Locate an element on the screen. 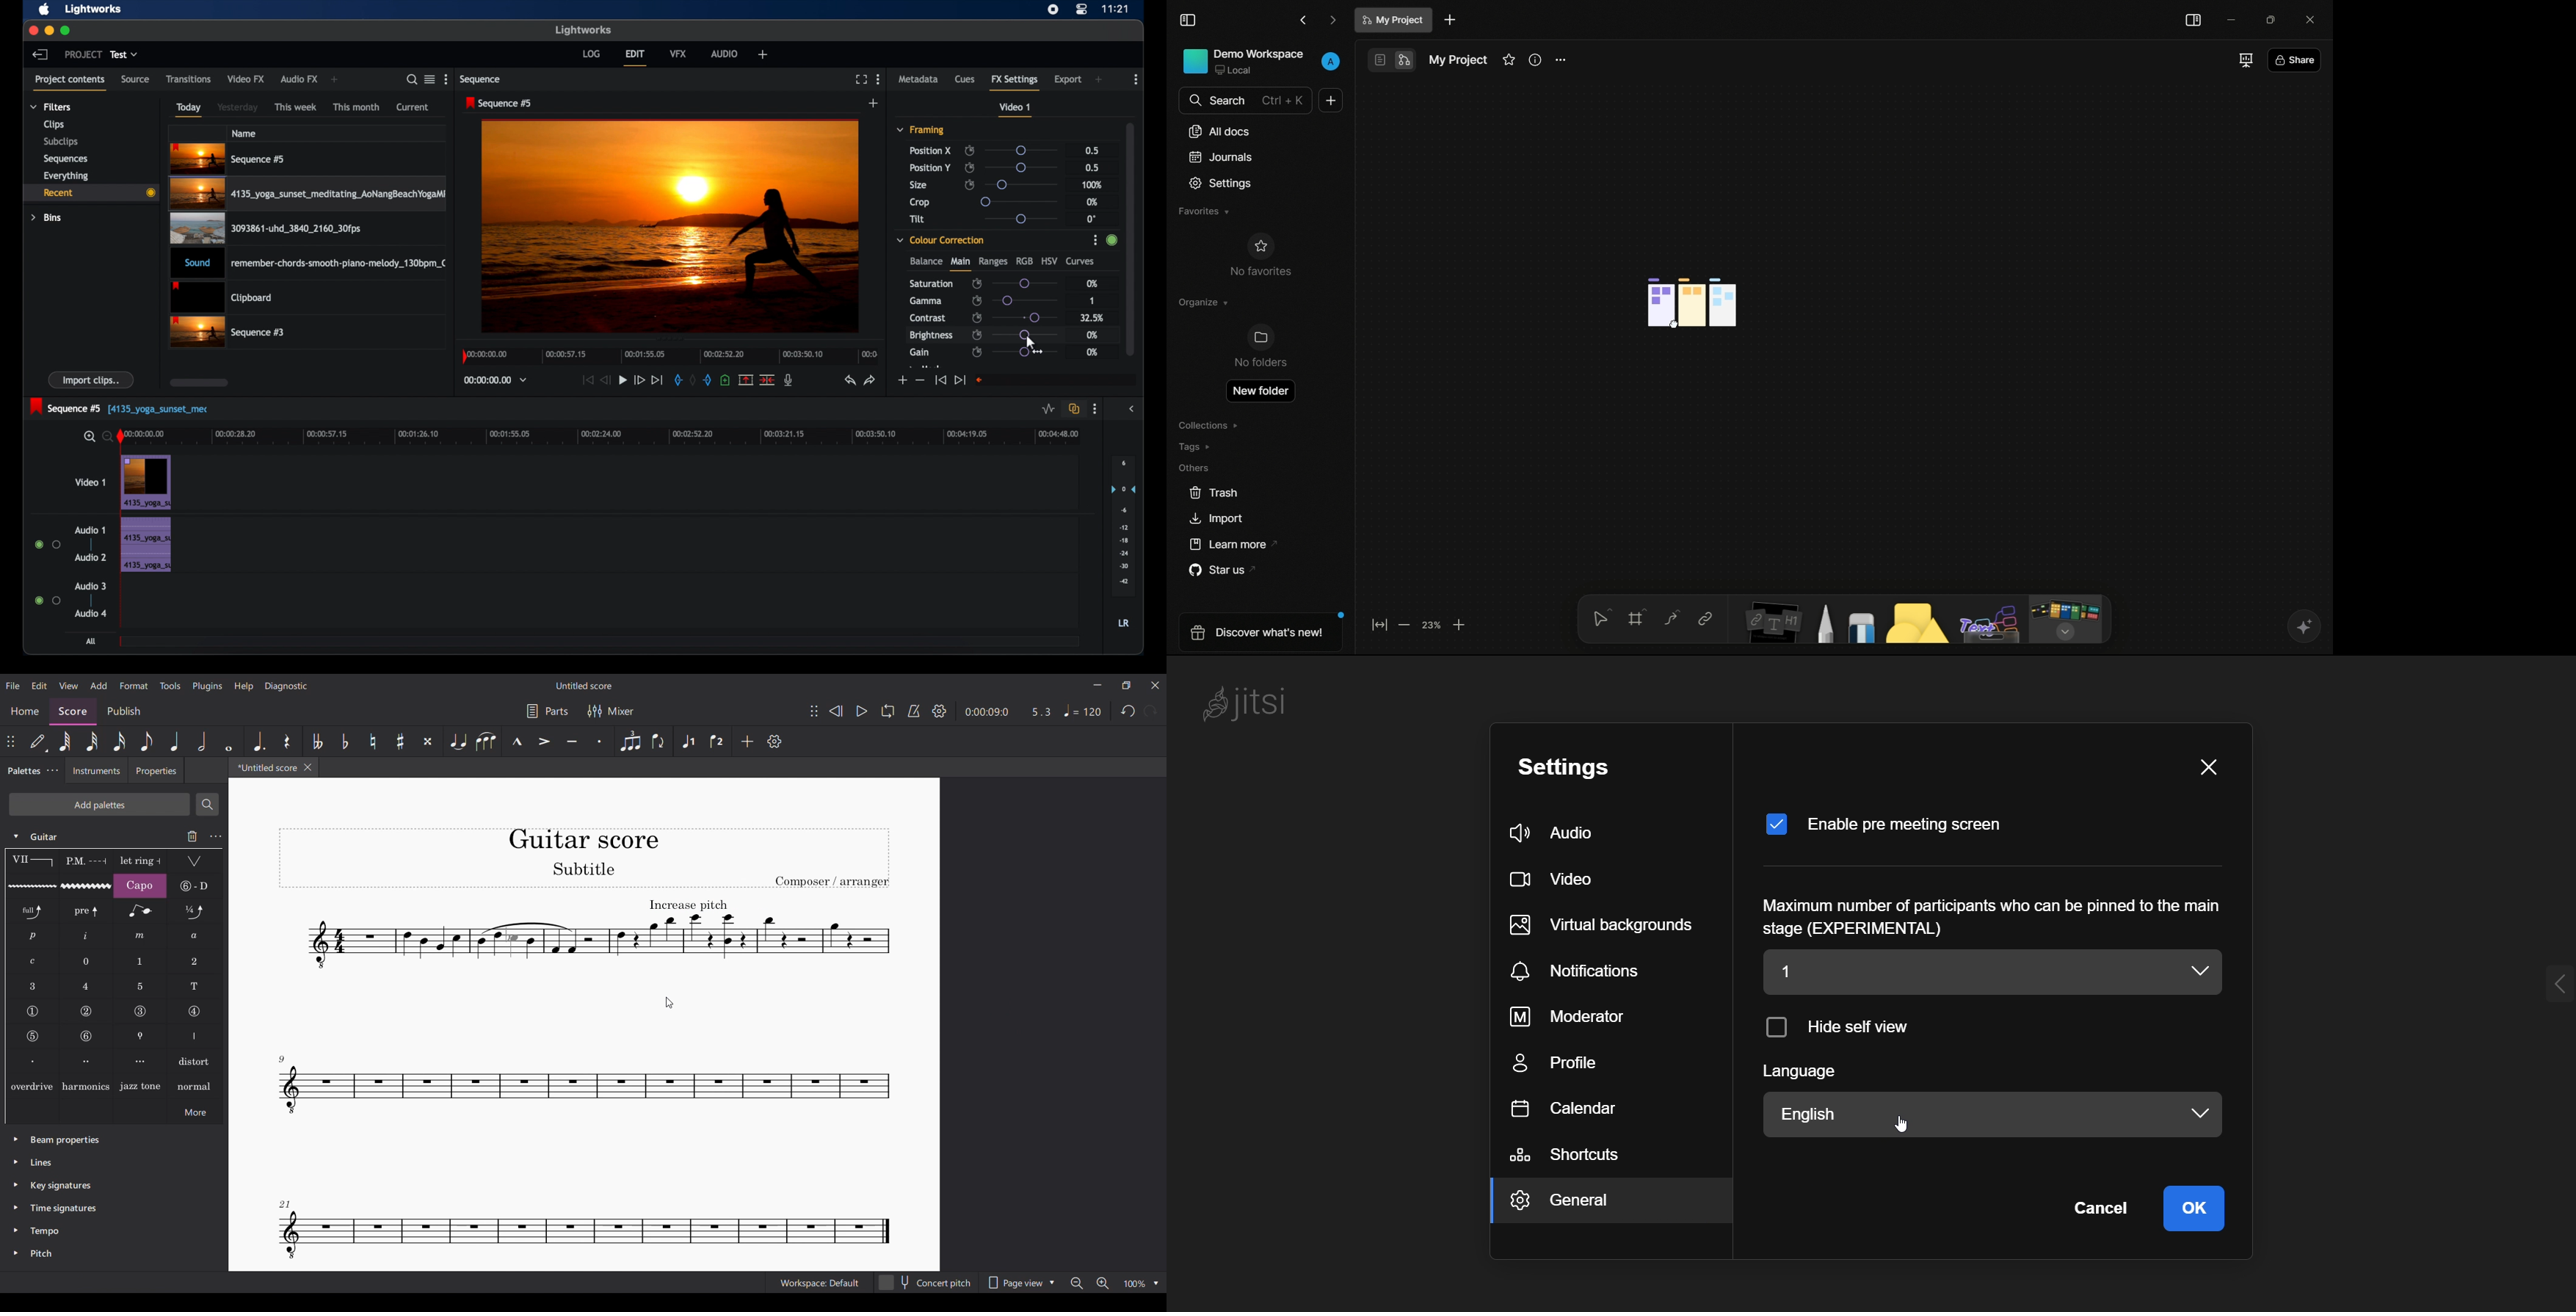 The image size is (2576, 1316). langugae is located at coordinates (1814, 1074).